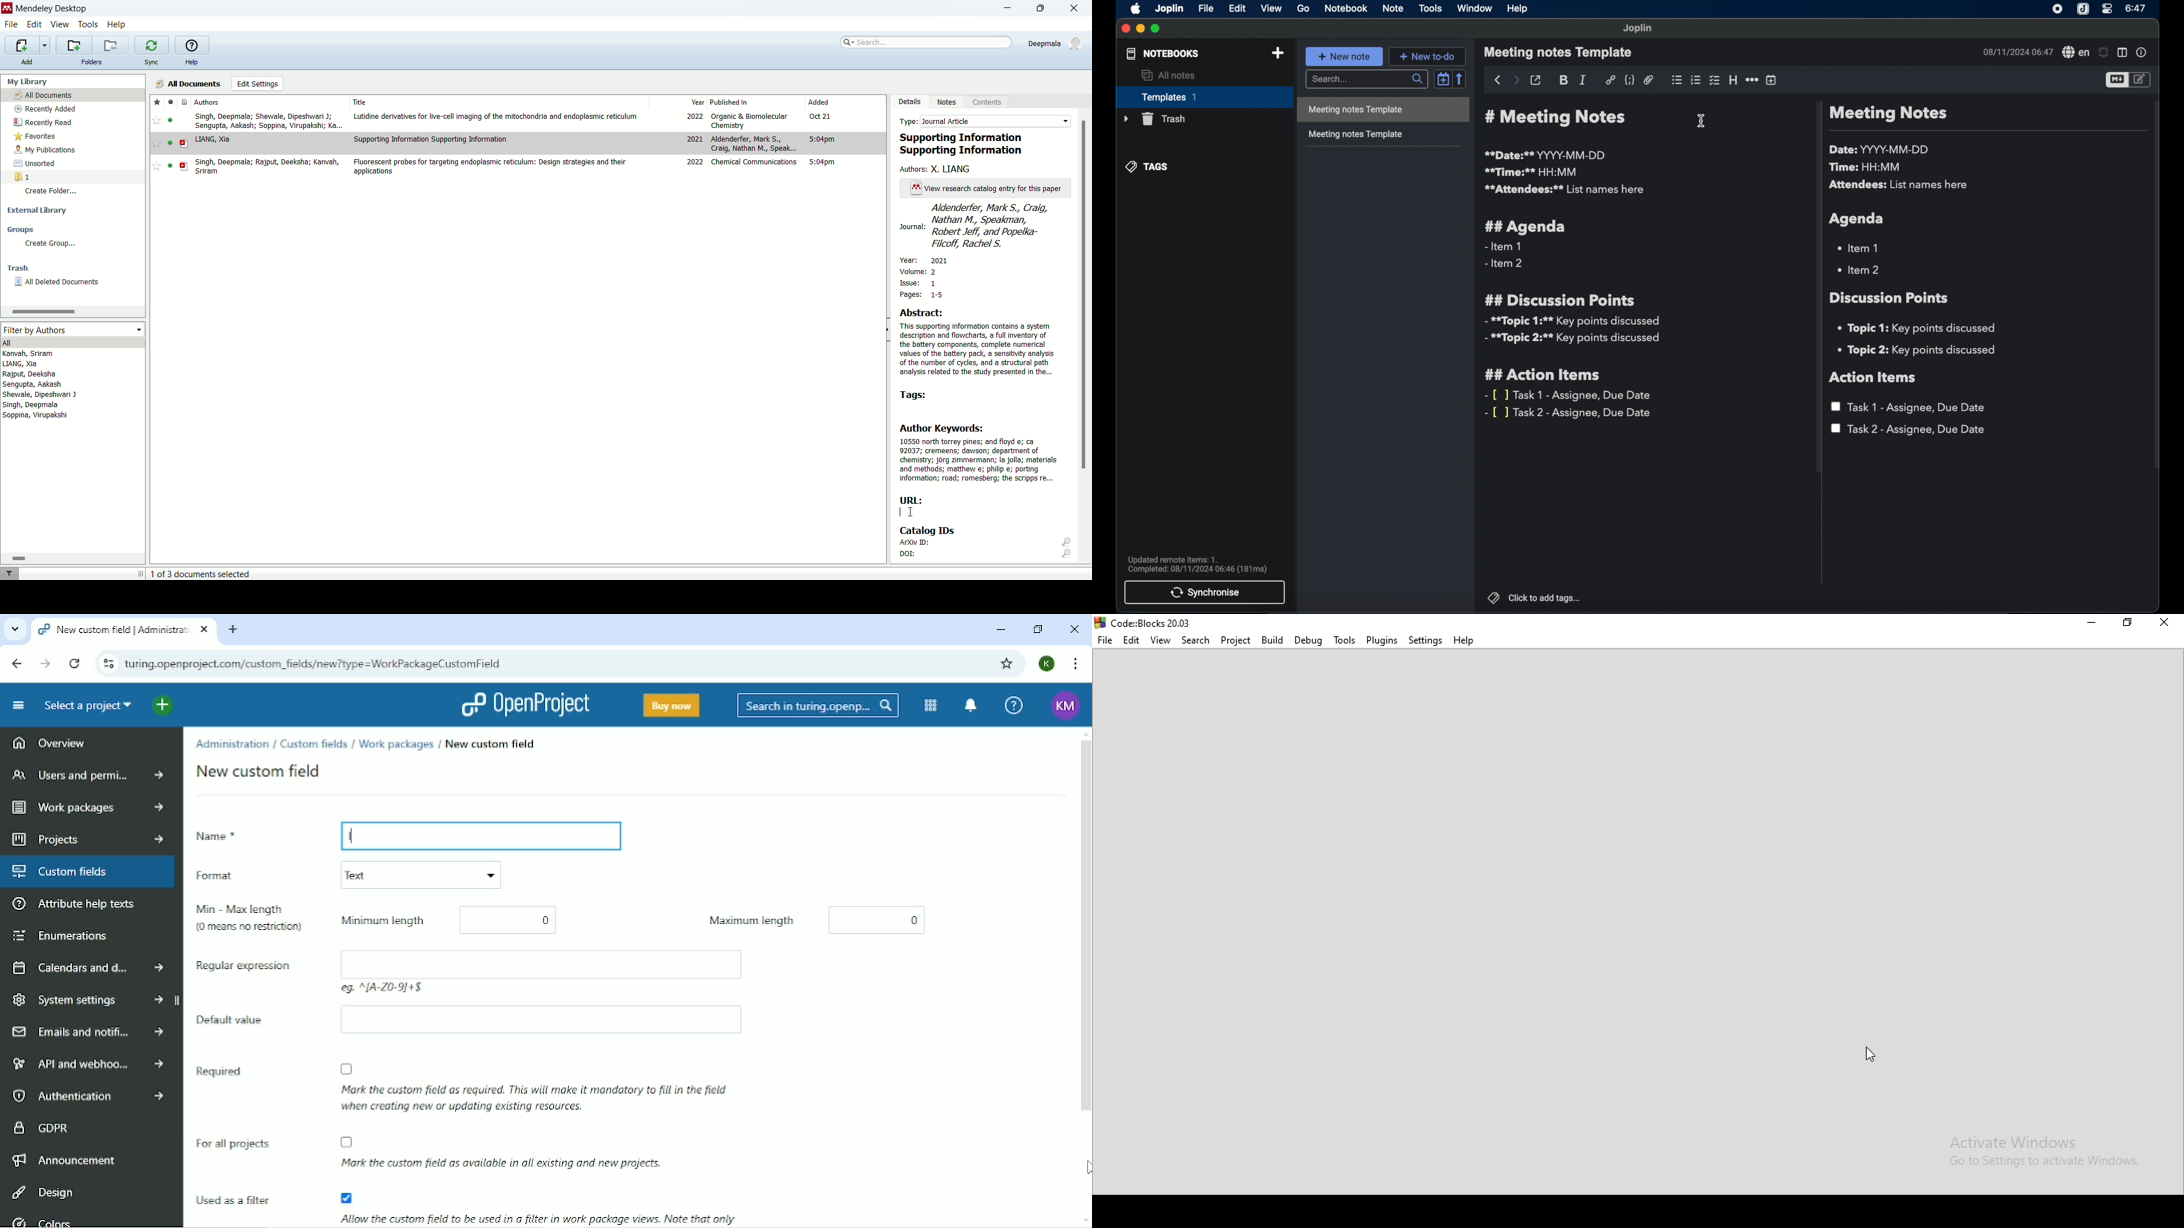 This screenshot has width=2184, height=1232. I want to click on 6:47 , so click(2136, 9).